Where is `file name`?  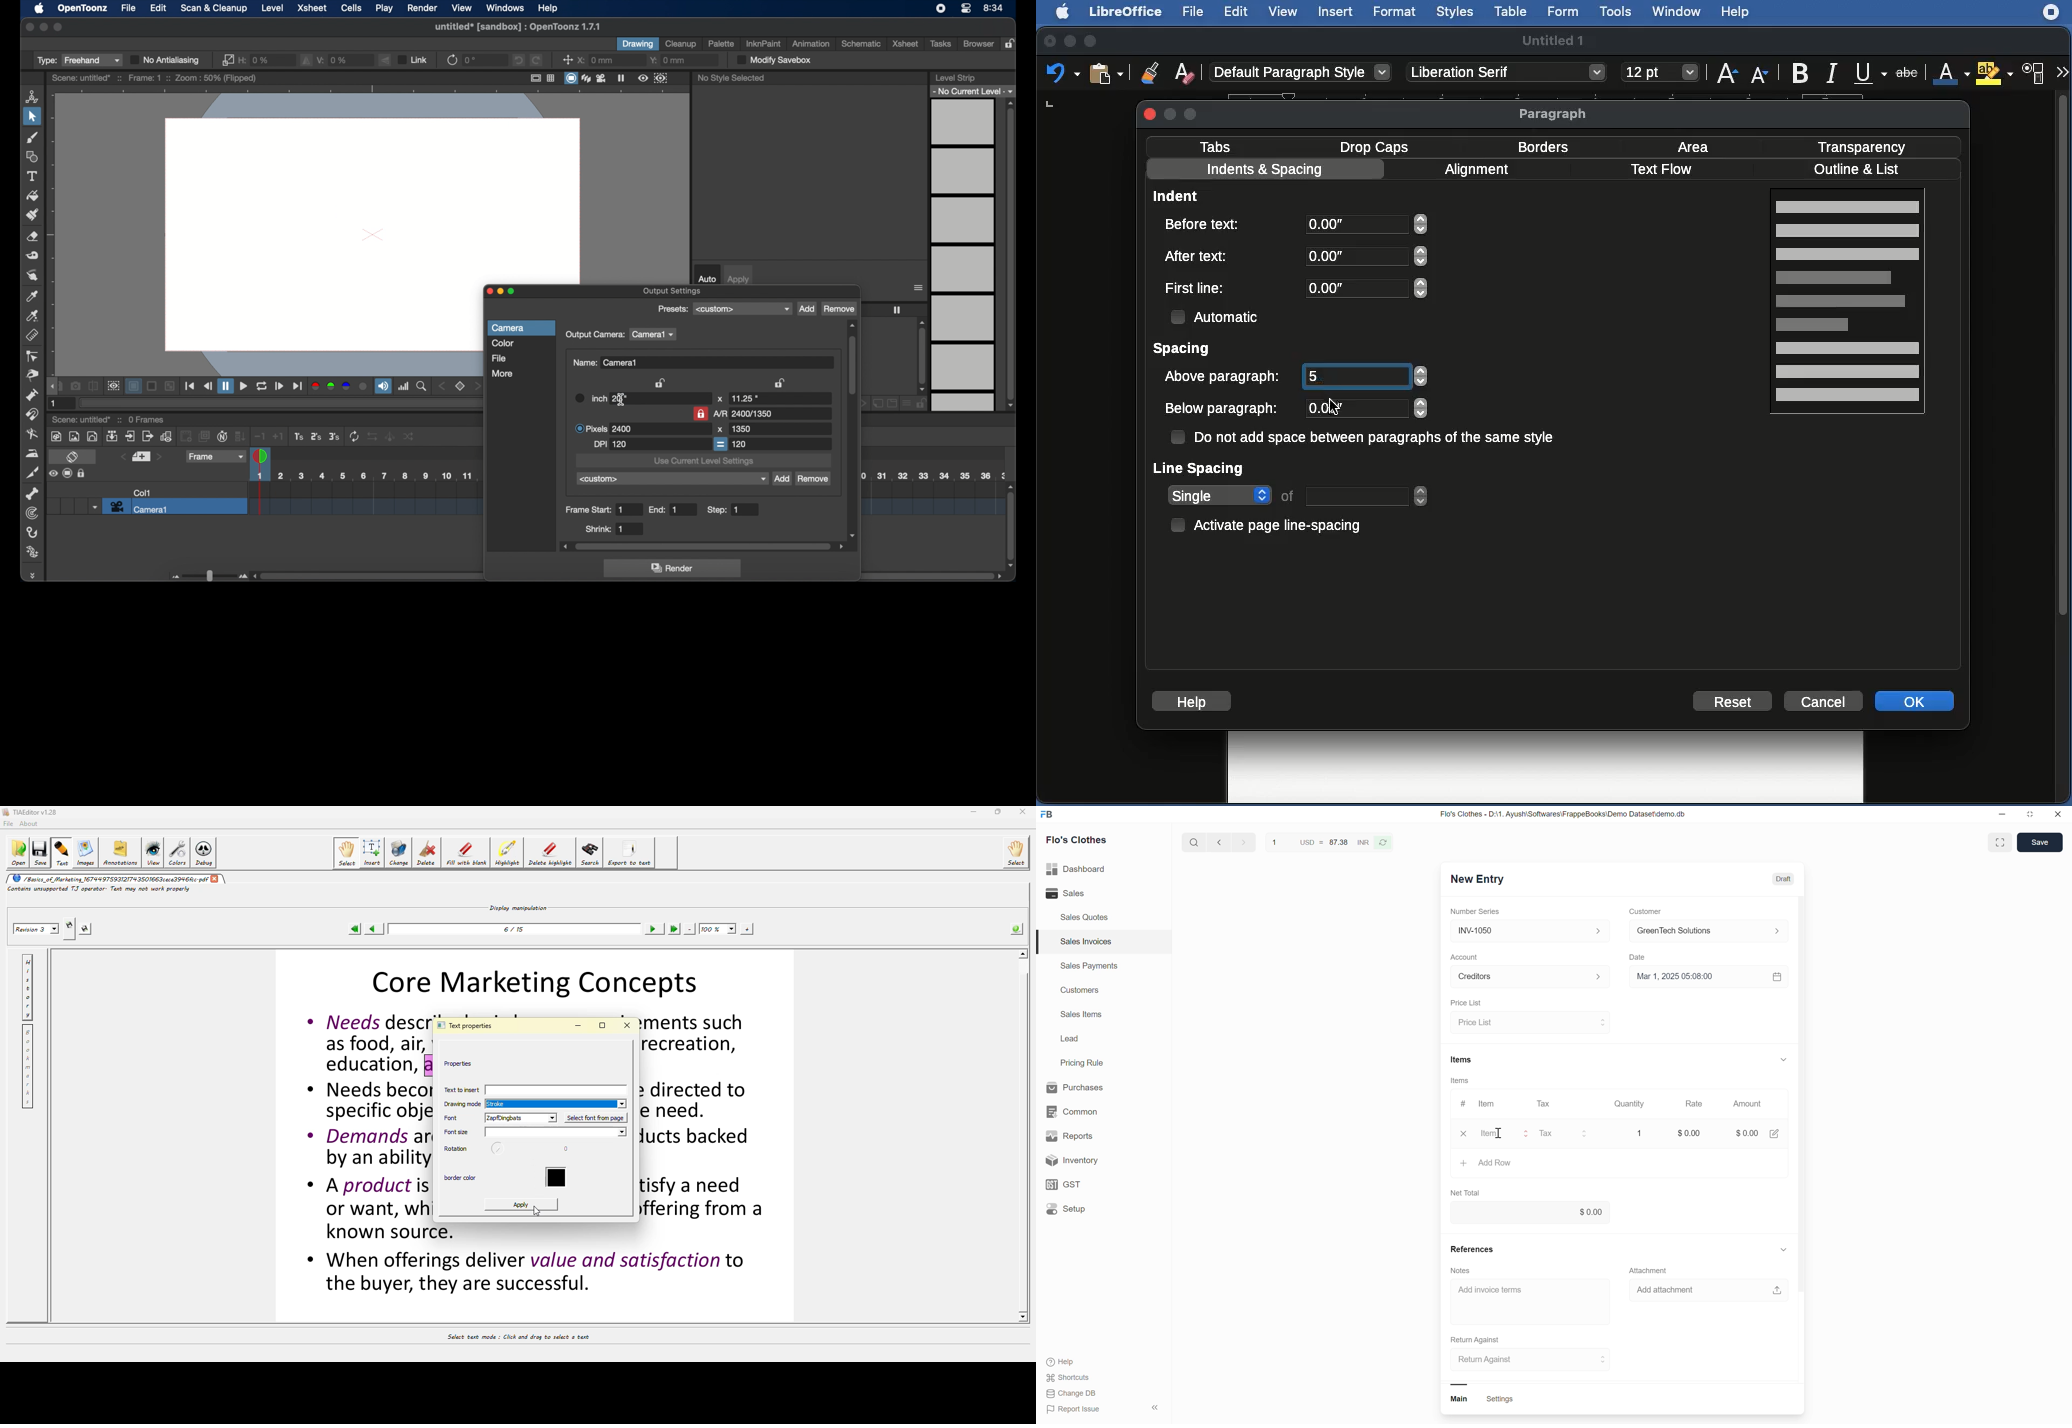
file name is located at coordinates (517, 26).